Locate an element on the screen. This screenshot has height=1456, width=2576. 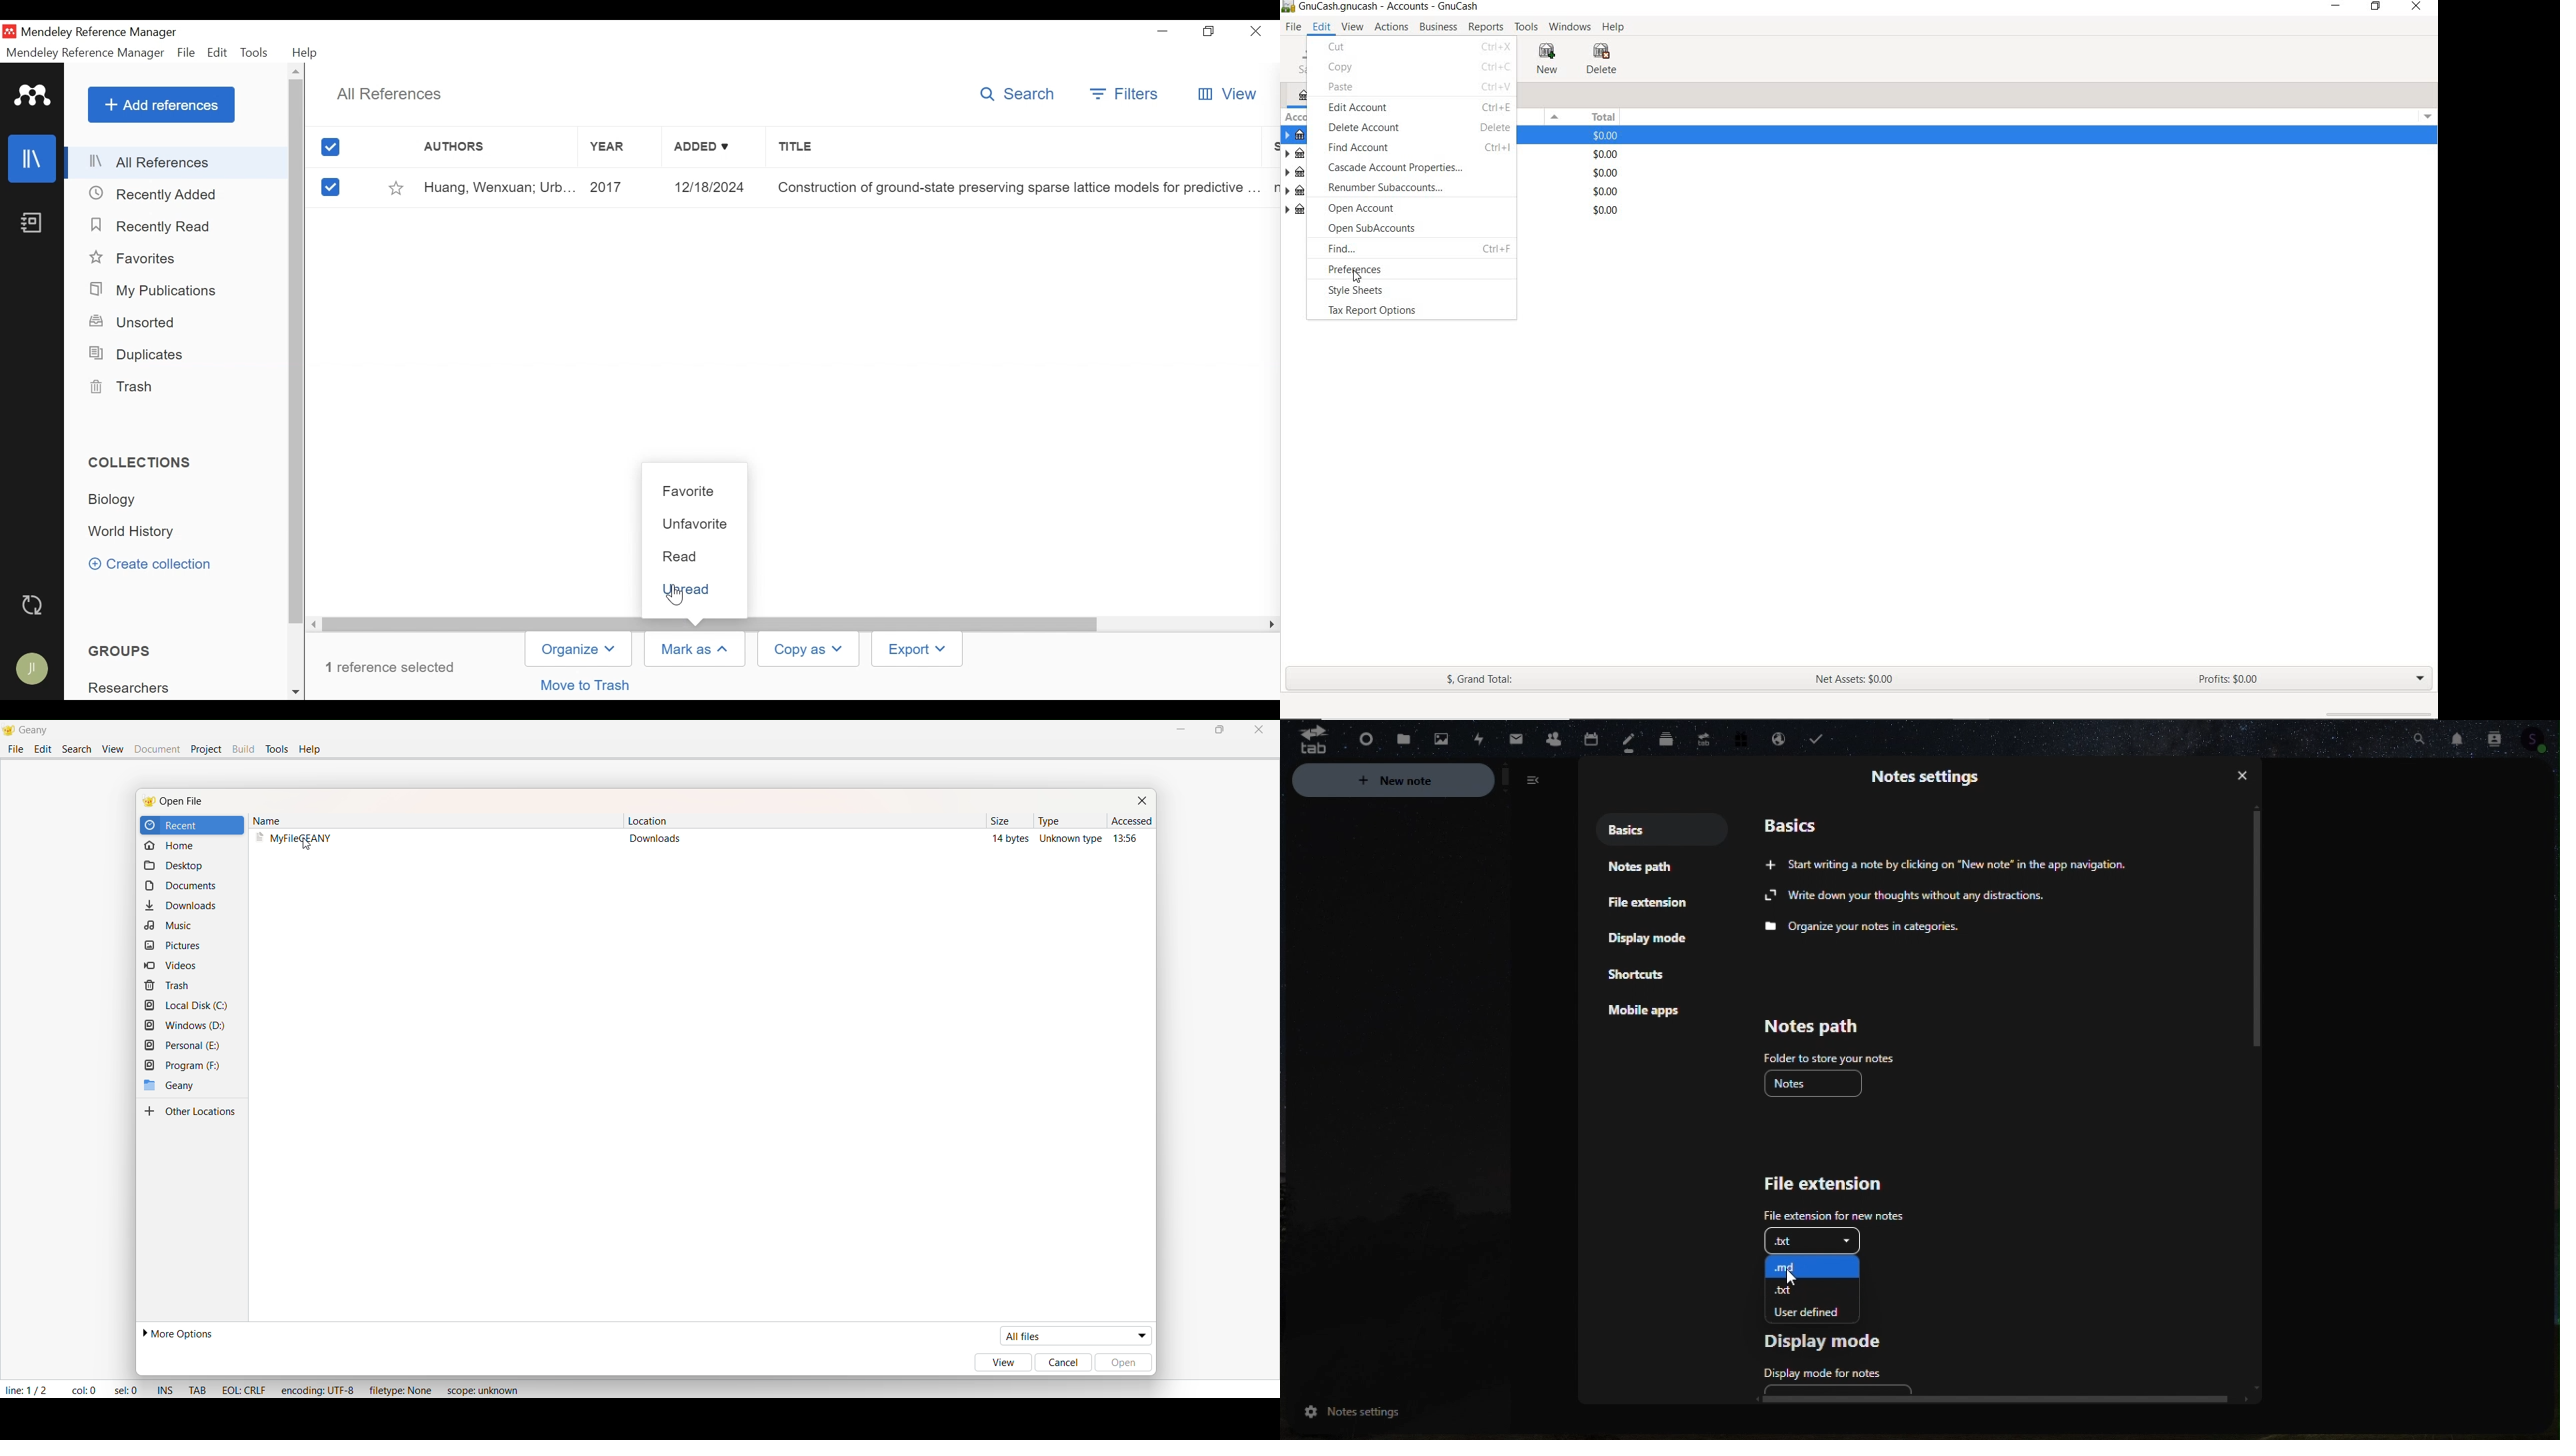
Year is located at coordinates (623, 188).